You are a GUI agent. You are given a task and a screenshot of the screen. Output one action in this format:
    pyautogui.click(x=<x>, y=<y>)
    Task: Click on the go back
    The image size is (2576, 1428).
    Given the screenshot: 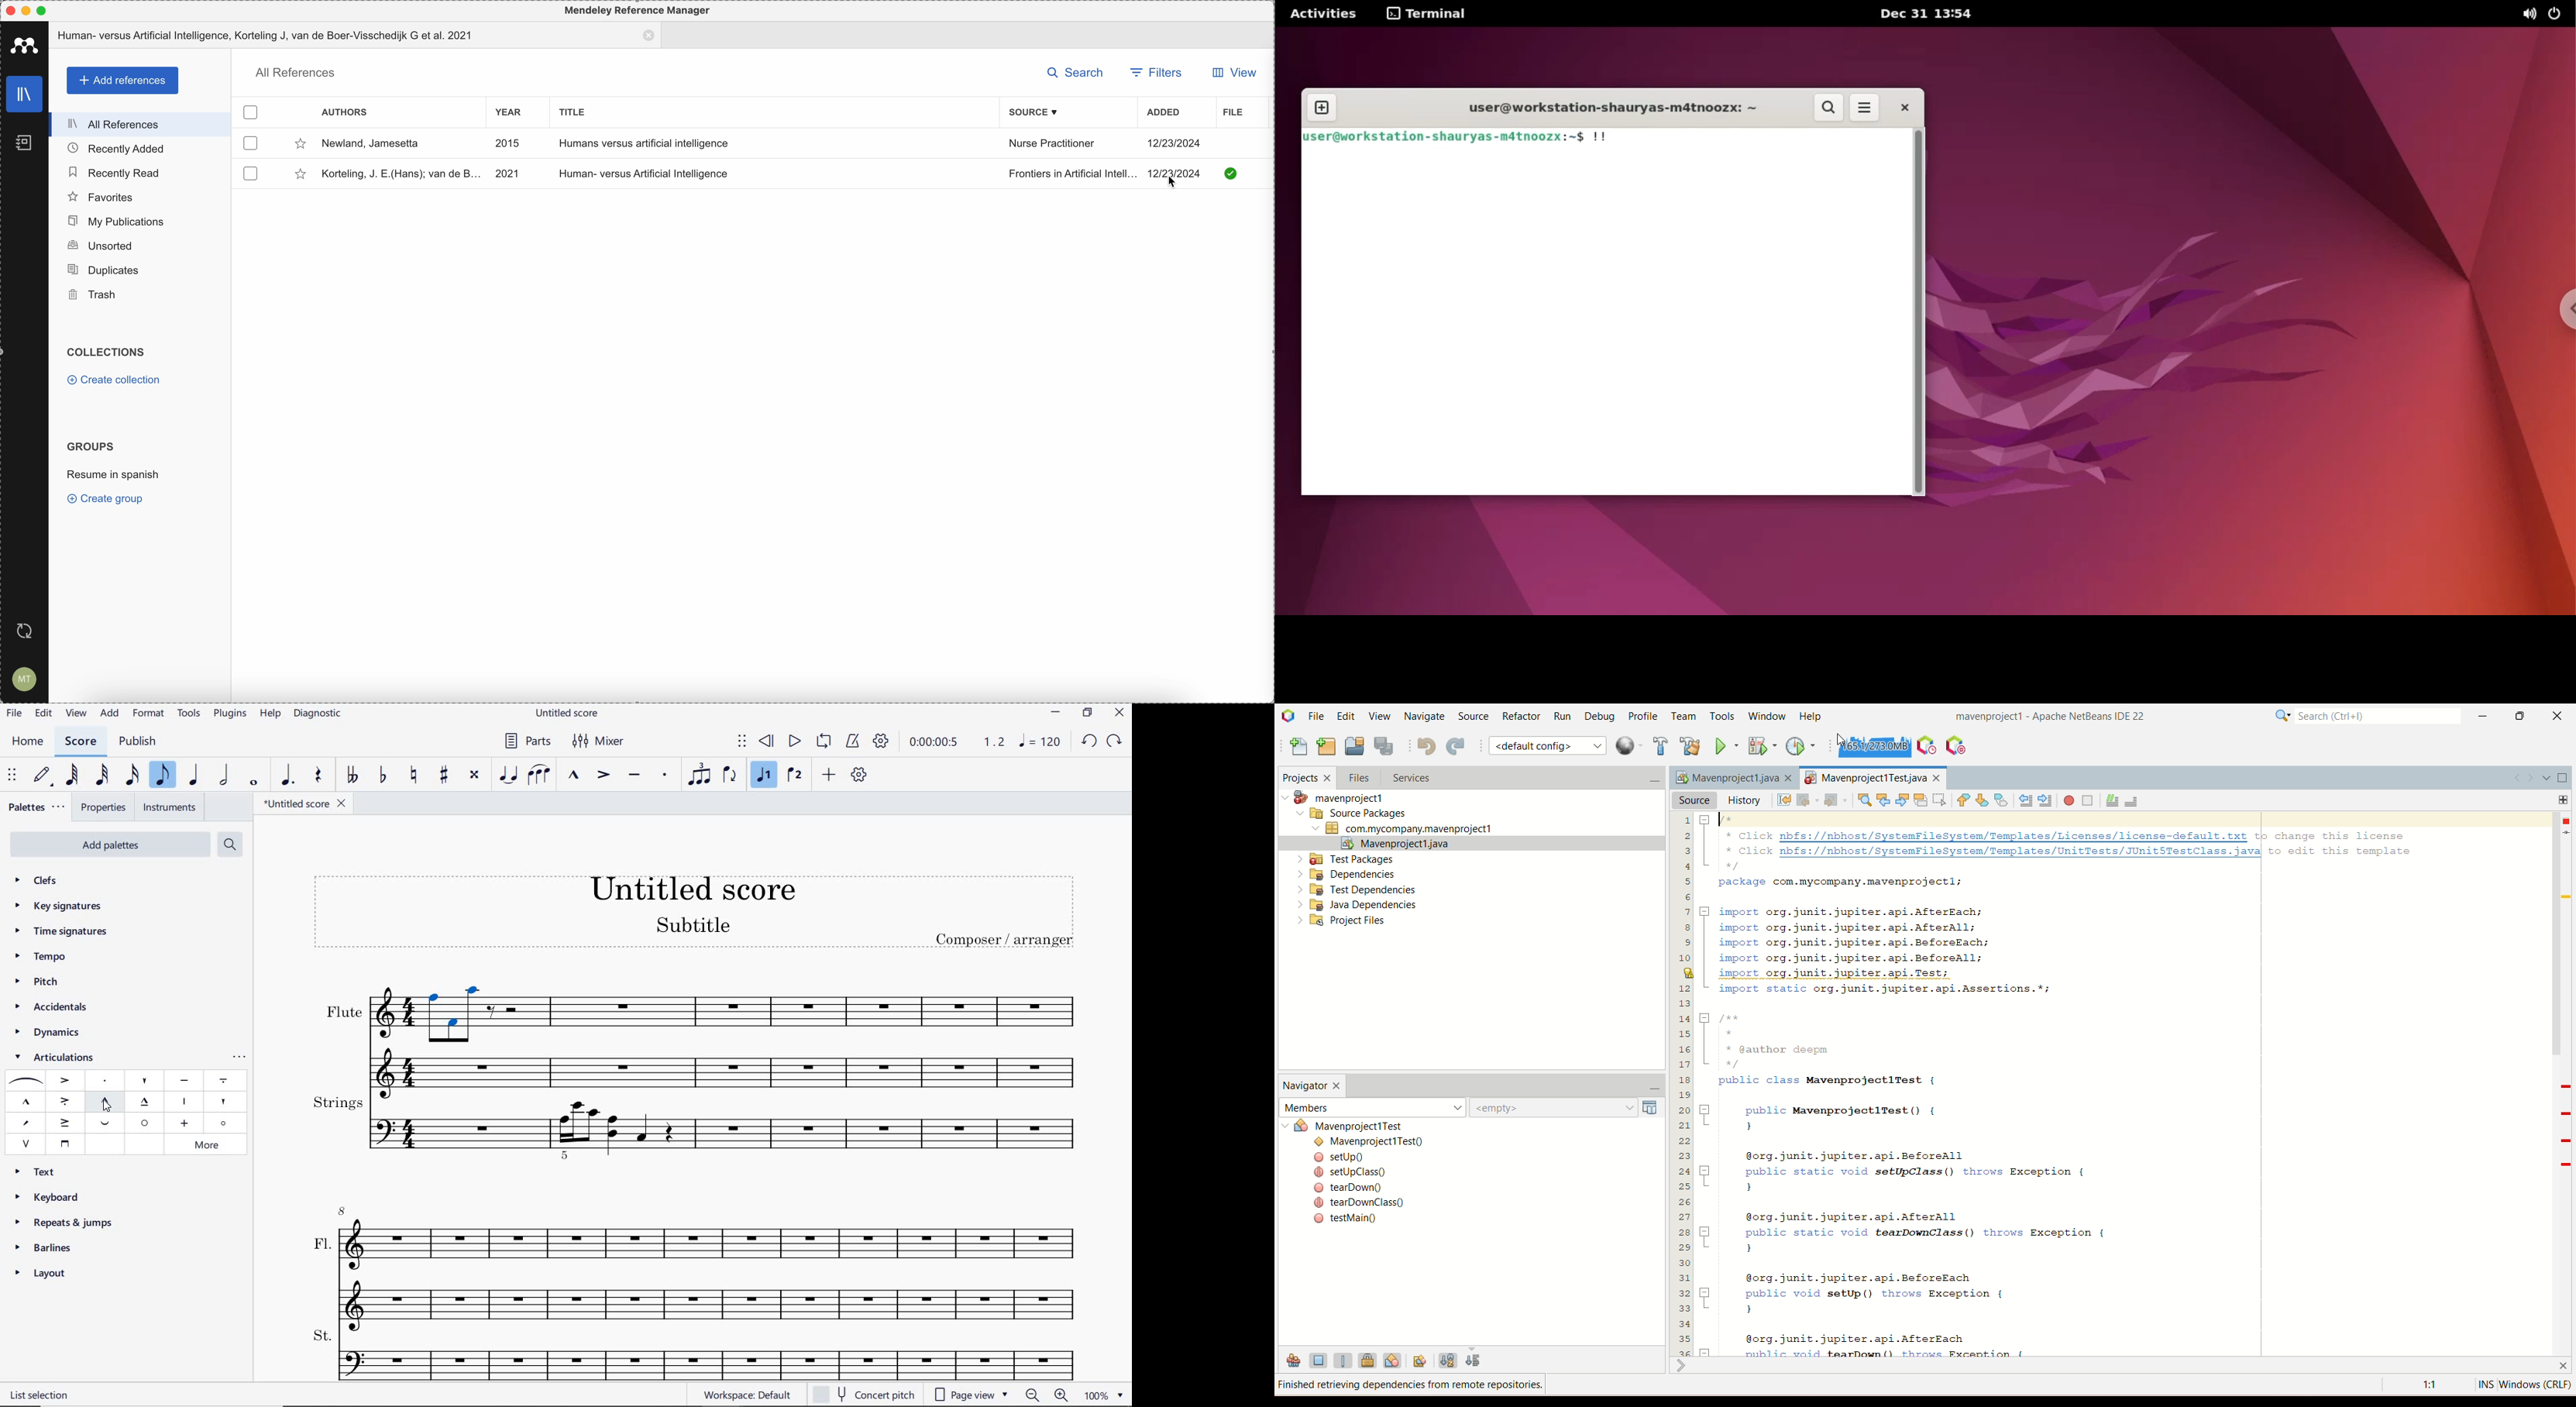 What is the action you would take?
    pyautogui.click(x=2513, y=777)
    